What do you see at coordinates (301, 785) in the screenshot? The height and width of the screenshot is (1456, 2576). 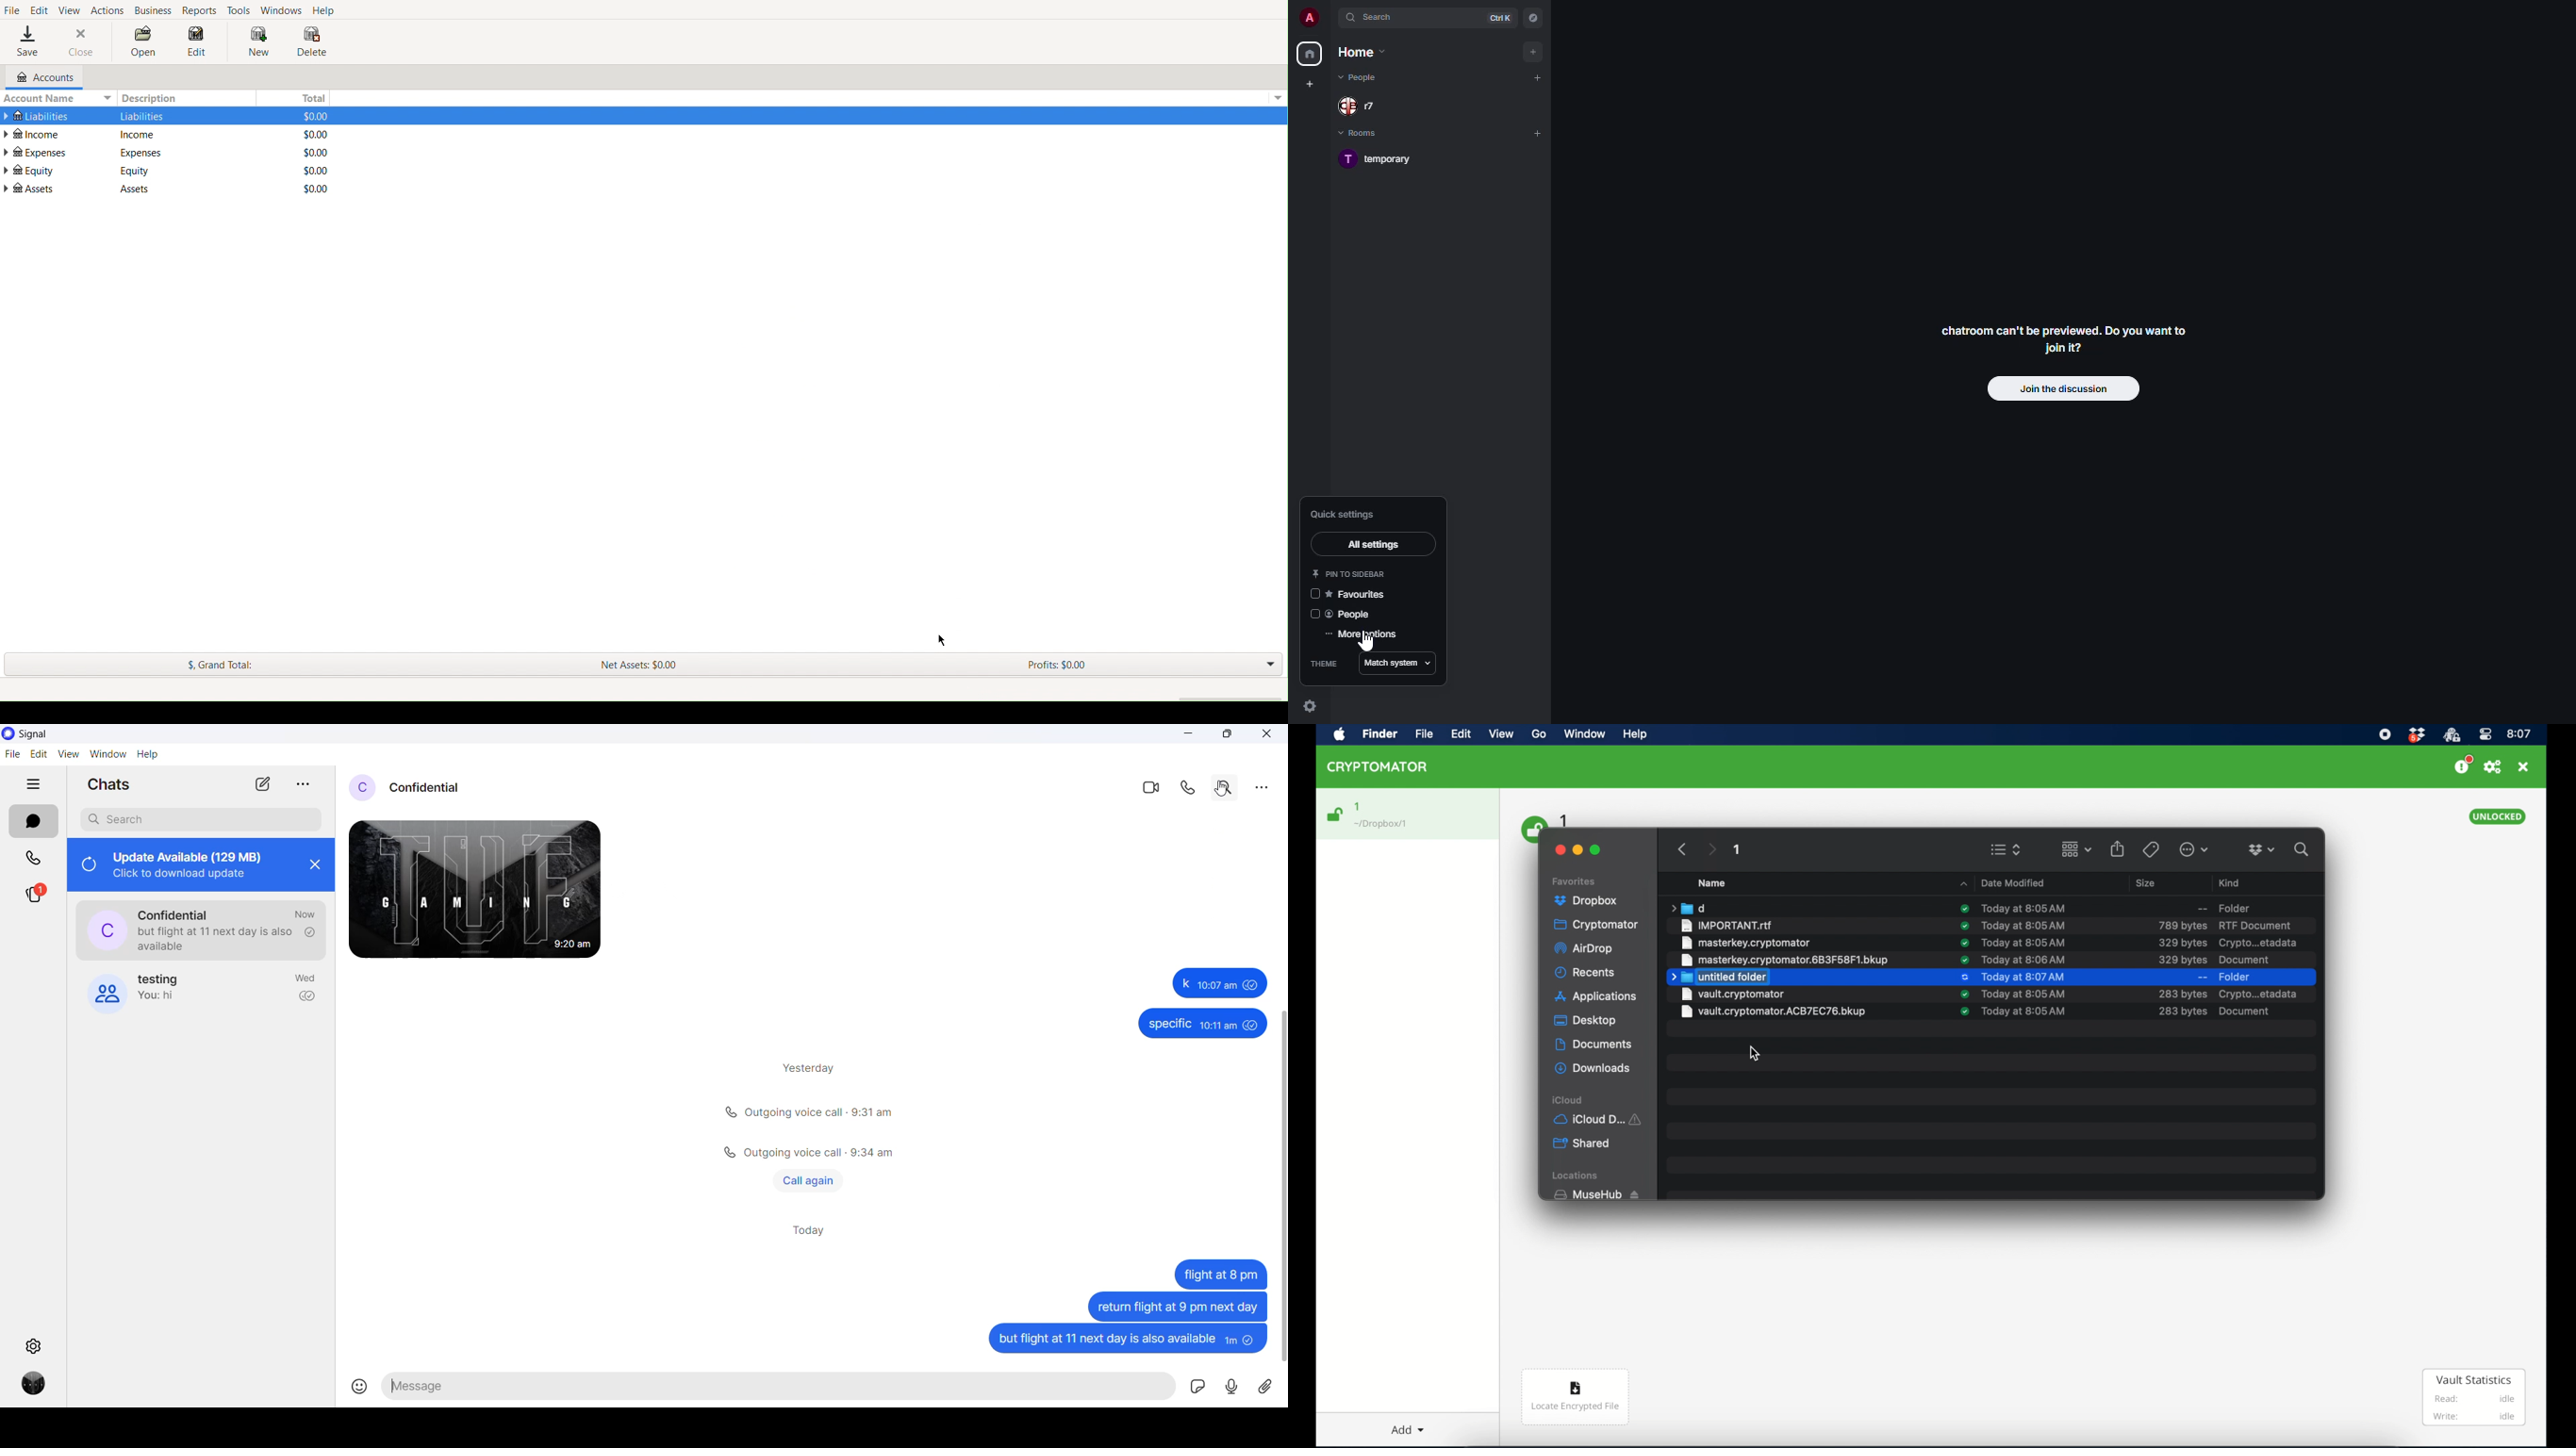 I see `close tab` at bounding box center [301, 785].